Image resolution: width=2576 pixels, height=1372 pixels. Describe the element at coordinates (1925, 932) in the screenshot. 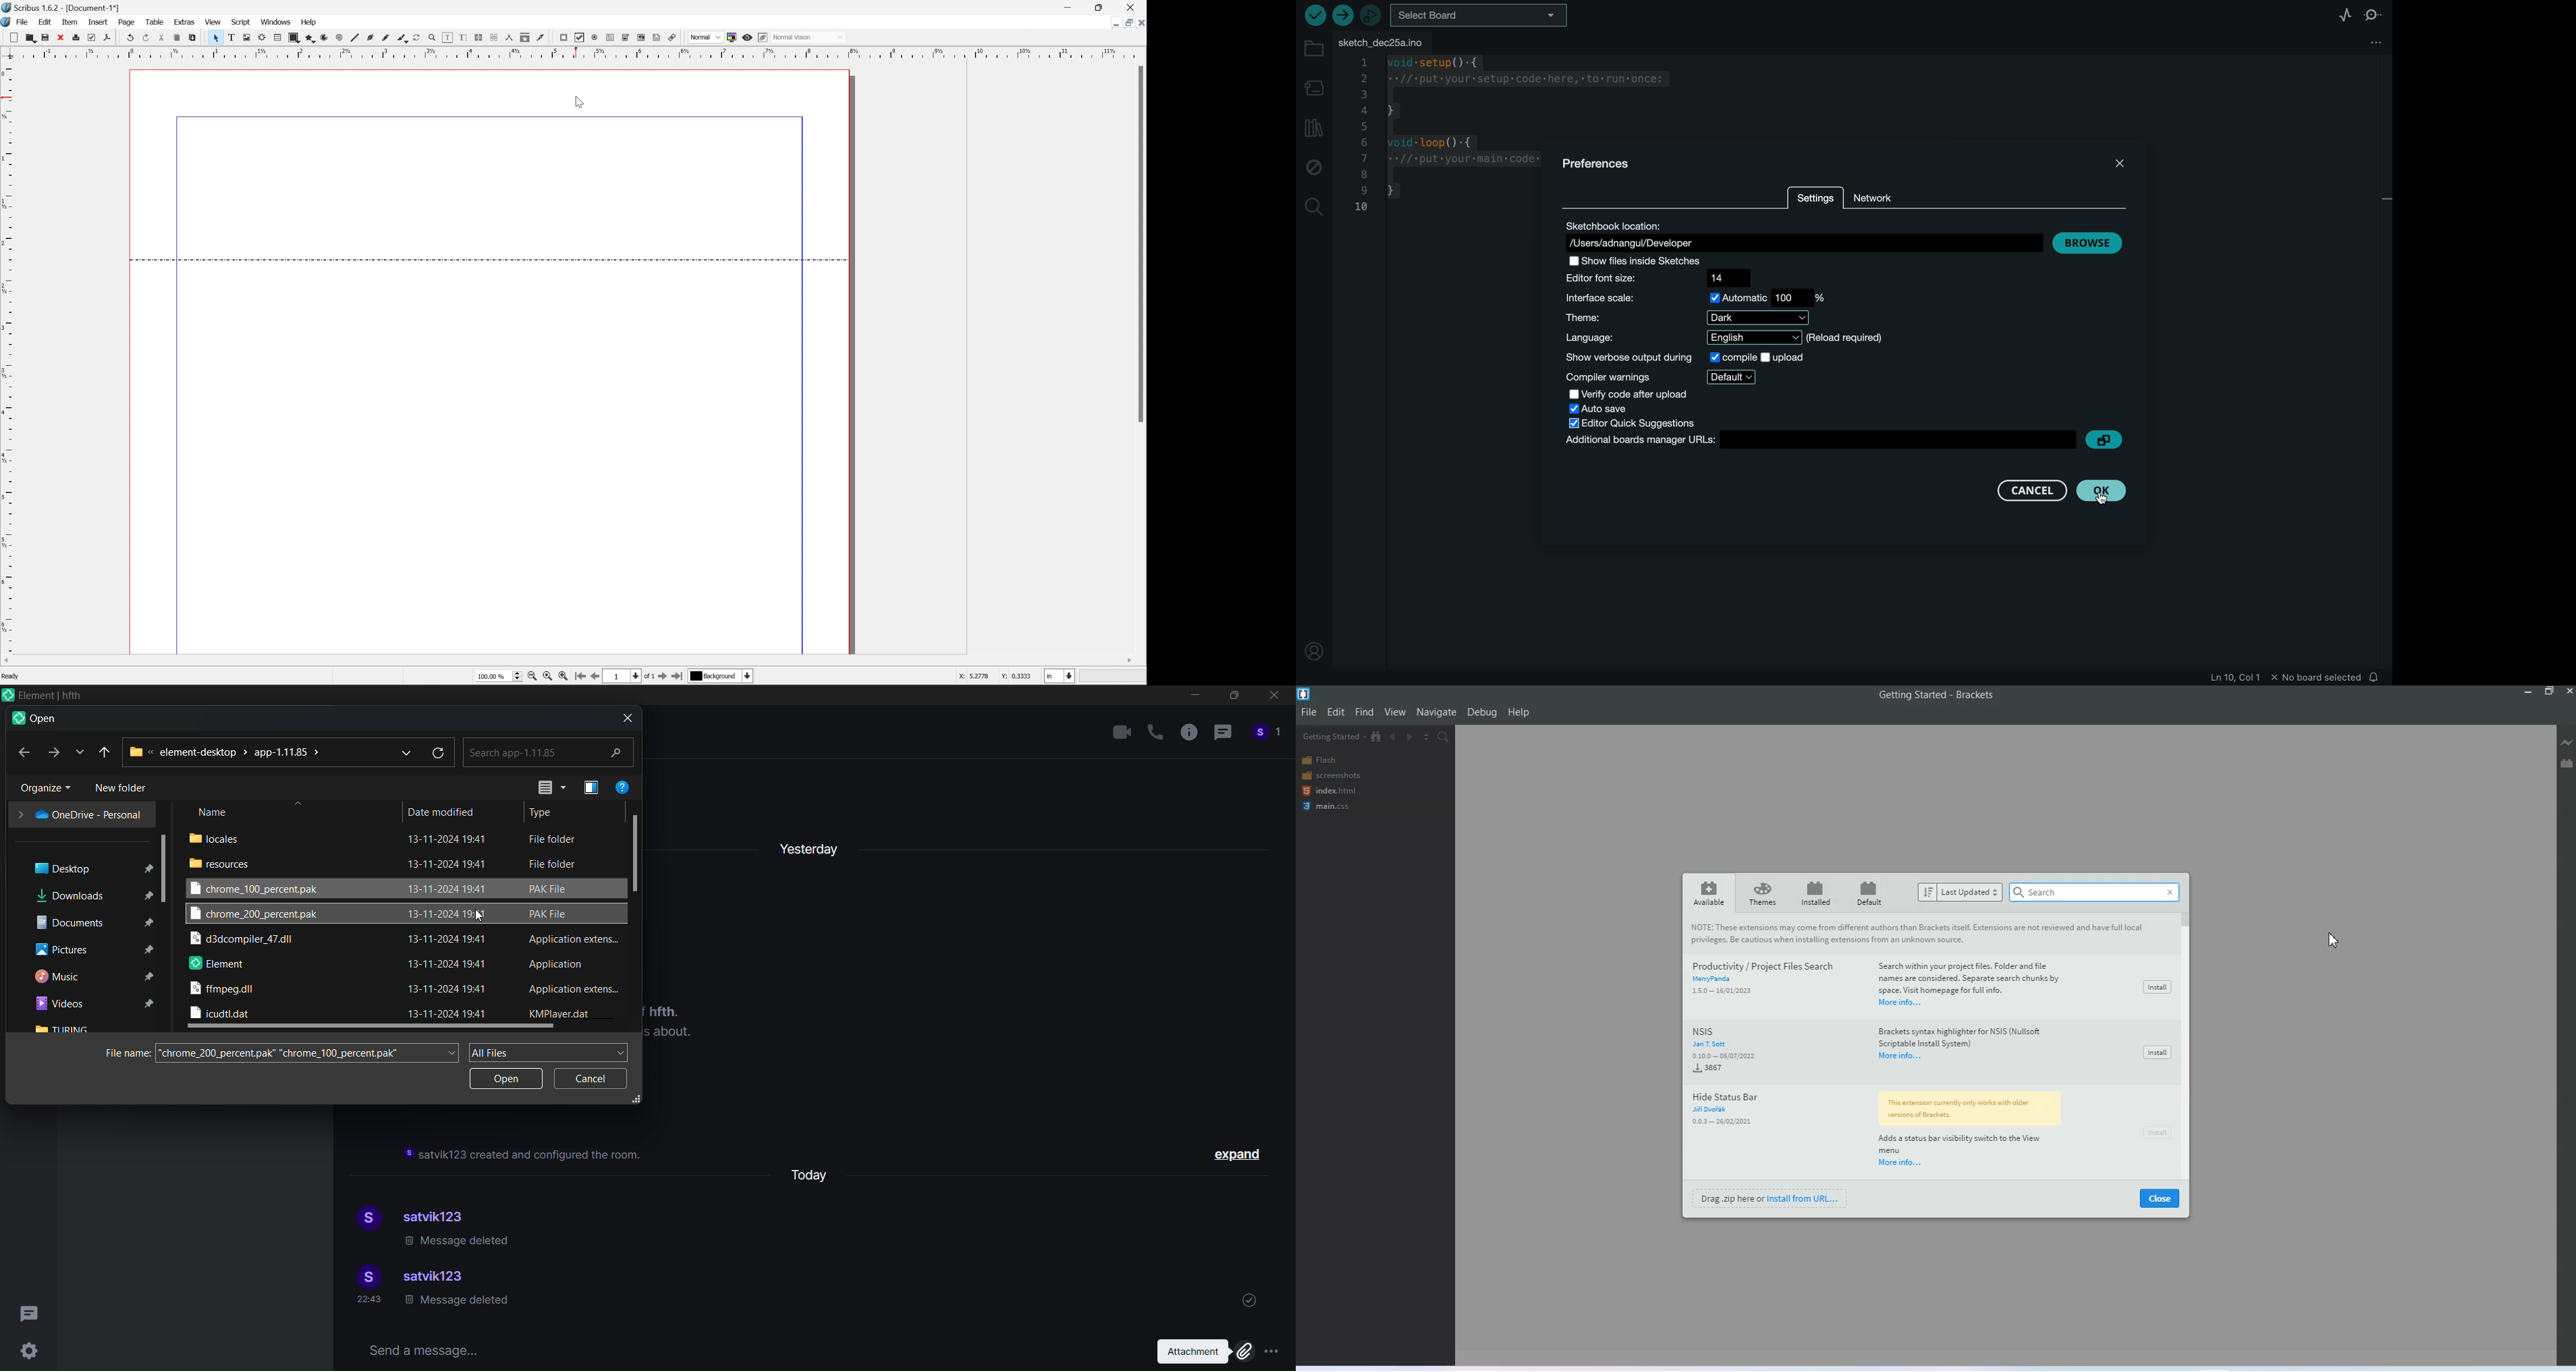

I see `Note : These extensions may come from different authors than Brackets itself. Extensions are not reviewed and have full local privileges. be cautious when installing extensions from an unknown source.` at that location.